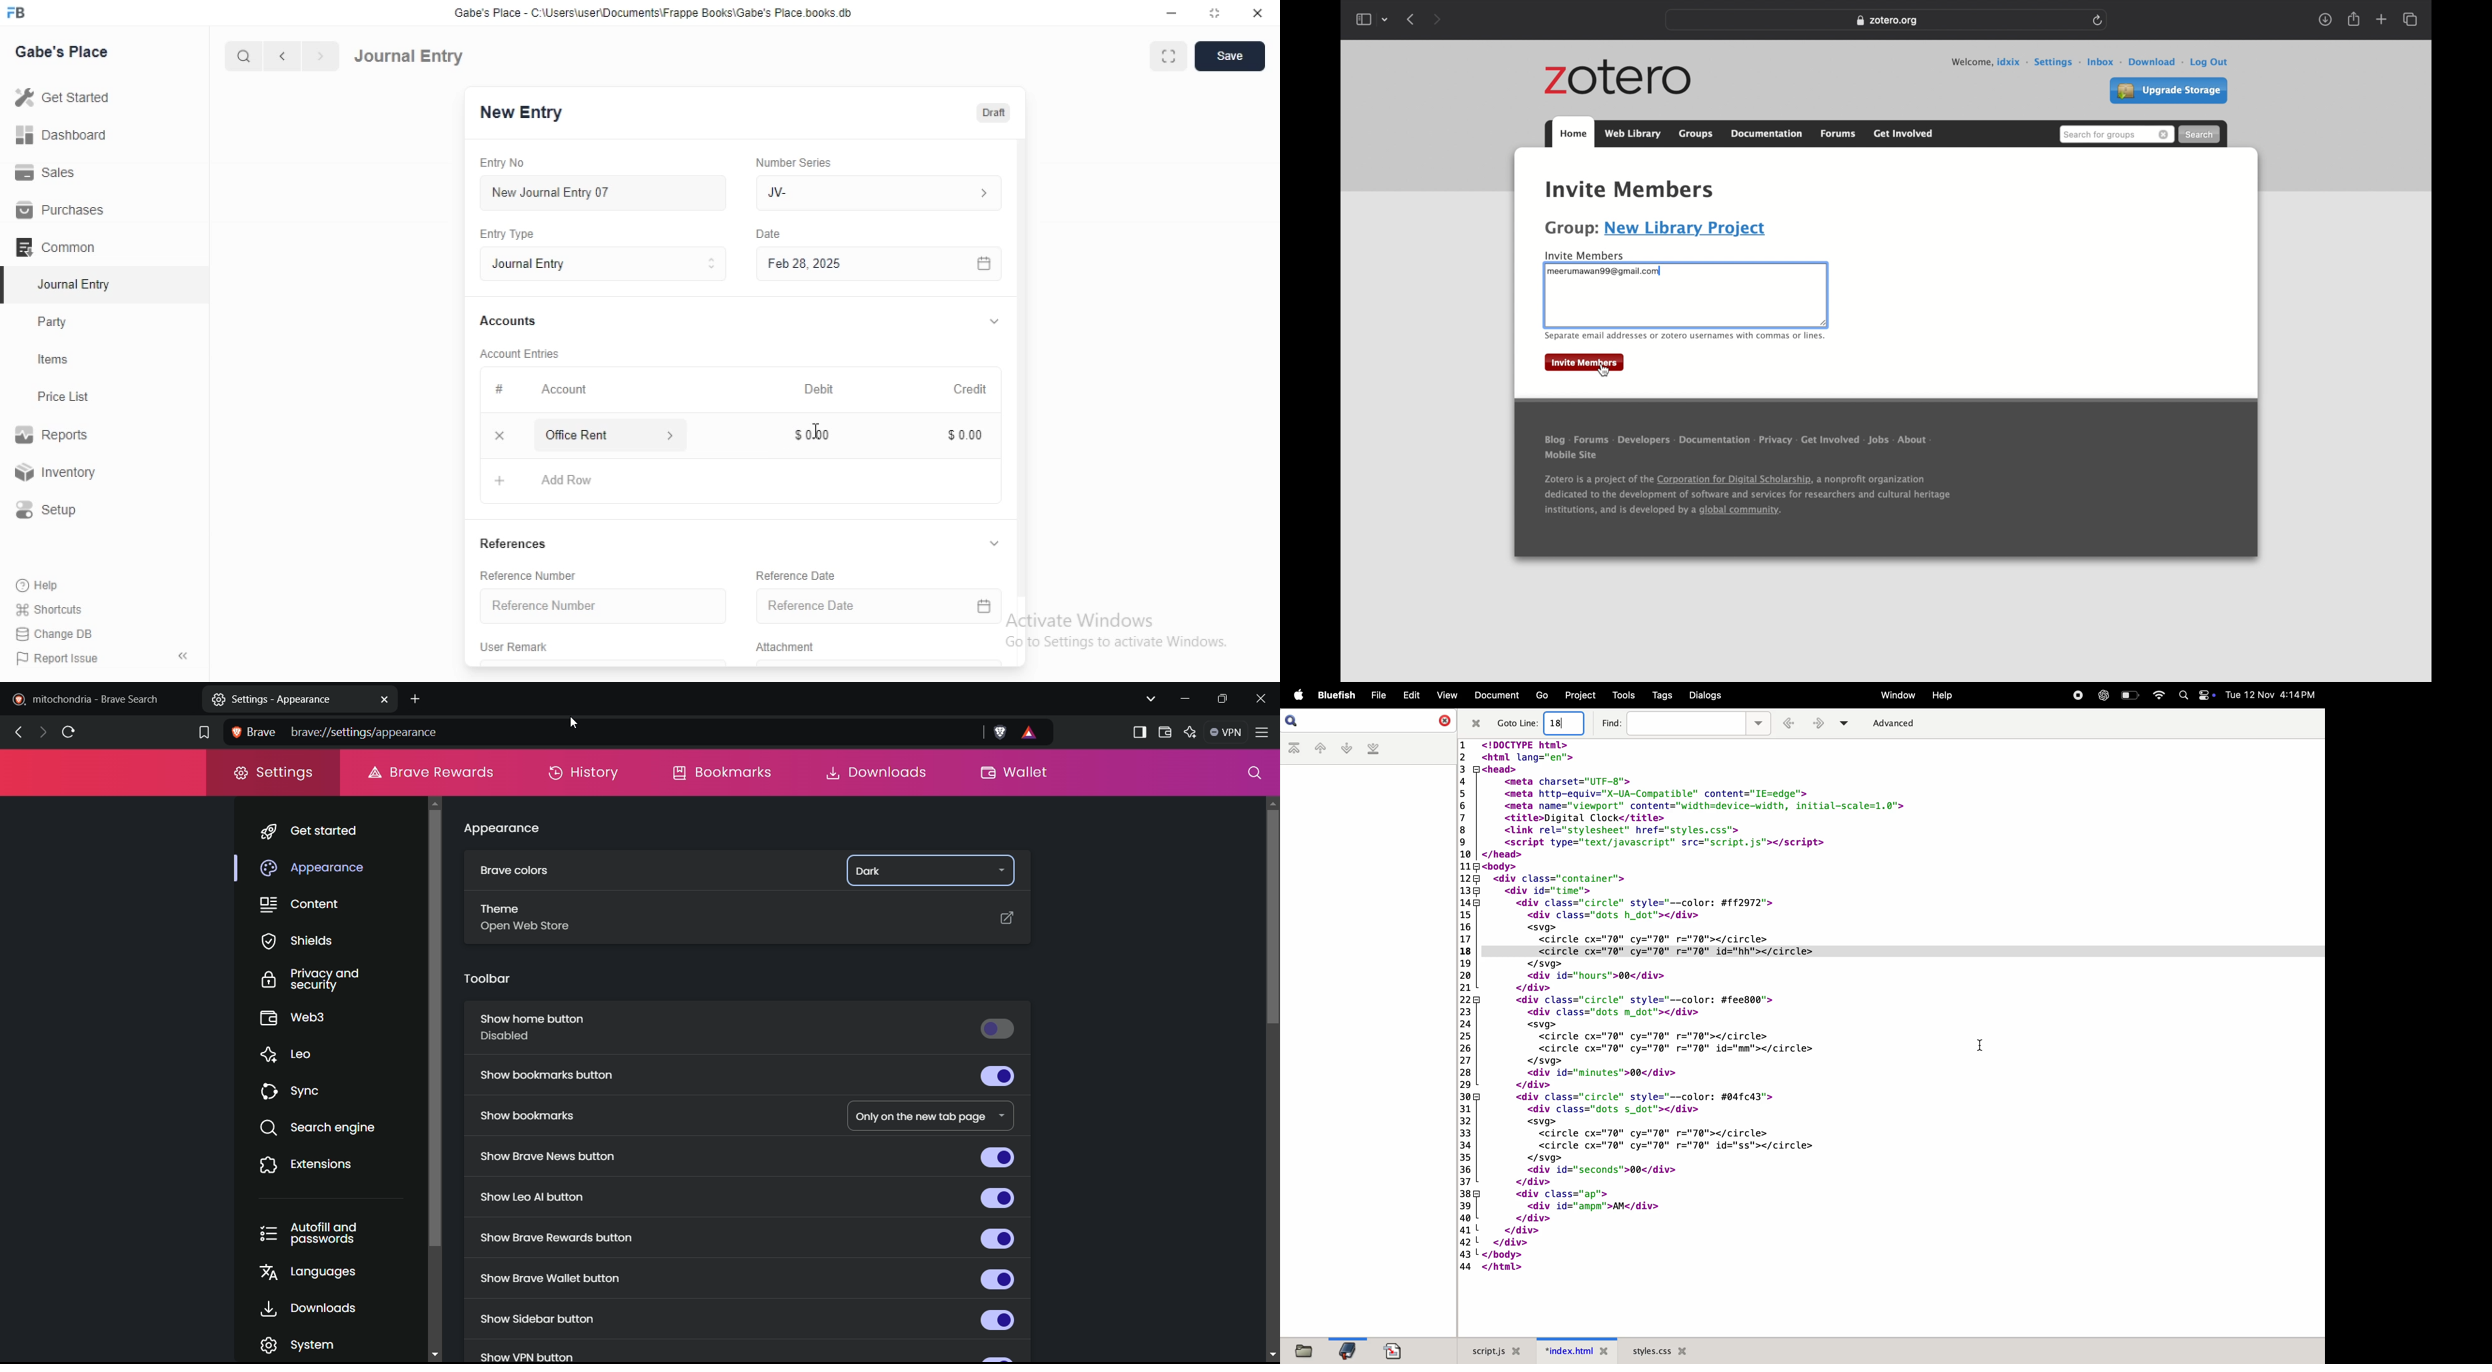 The height and width of the screenshot is (1372, 2492). Describe the element at coordinates (751, 1278) in the screenshot. I see `show brave wallet button` at that location.